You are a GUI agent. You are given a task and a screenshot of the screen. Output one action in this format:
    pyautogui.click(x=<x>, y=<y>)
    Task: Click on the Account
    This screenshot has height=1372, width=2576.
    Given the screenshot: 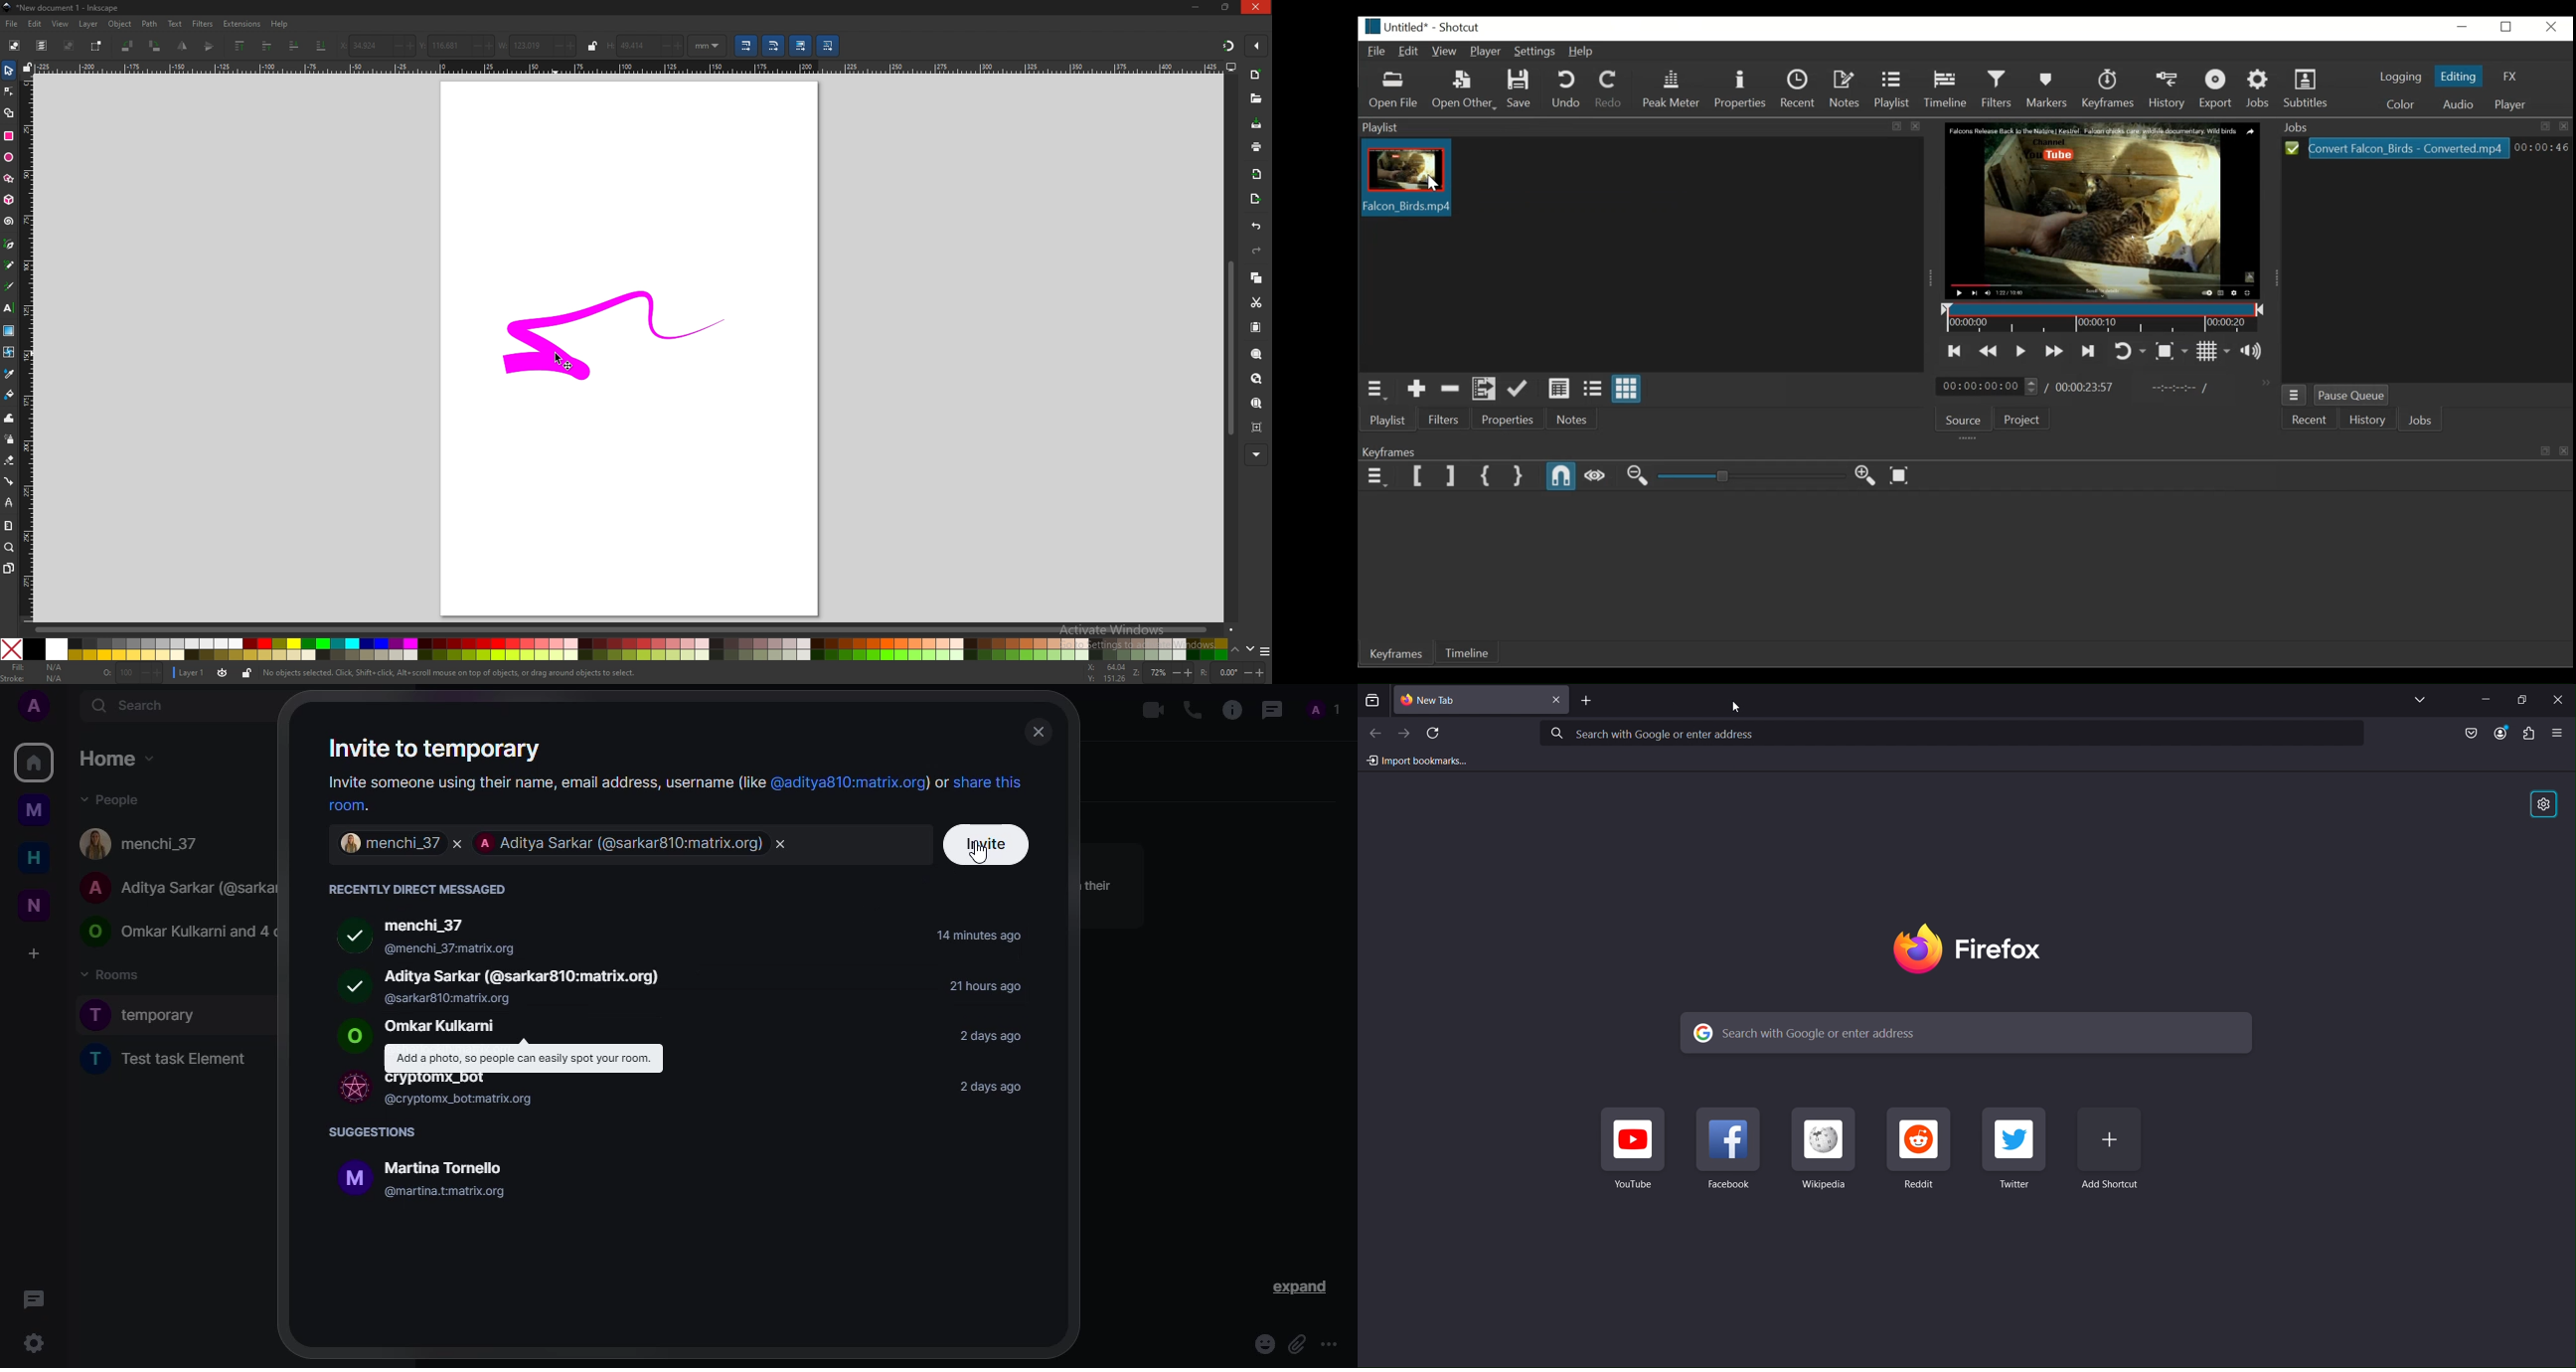 What is the action you would take?
    pyautogui.click(x=2501, y=734)
    